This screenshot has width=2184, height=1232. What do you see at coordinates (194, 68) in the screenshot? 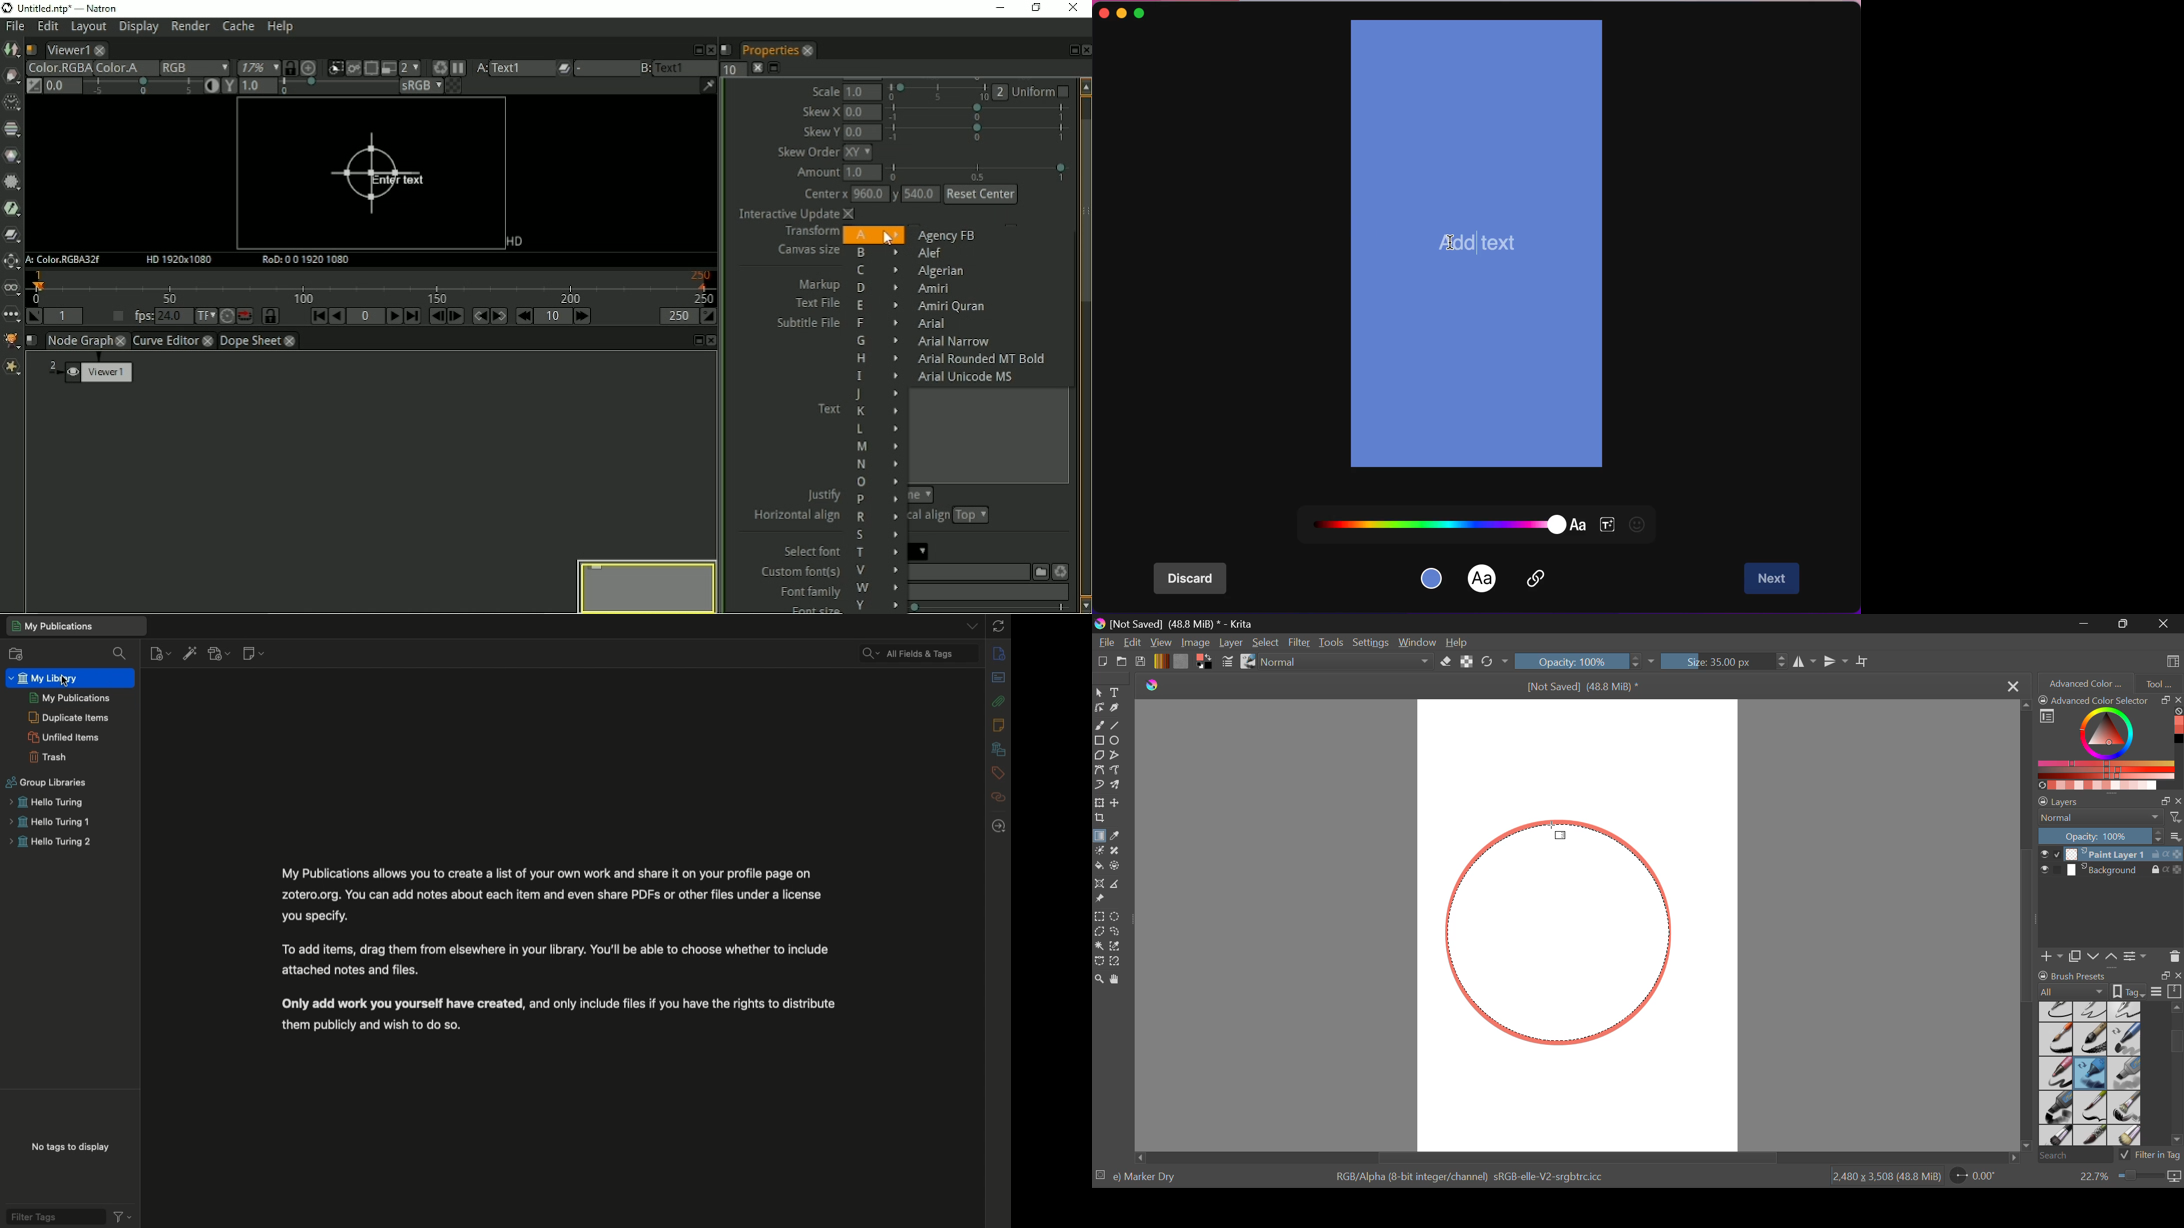
I see `RGB` at bounding box center [194, 68].